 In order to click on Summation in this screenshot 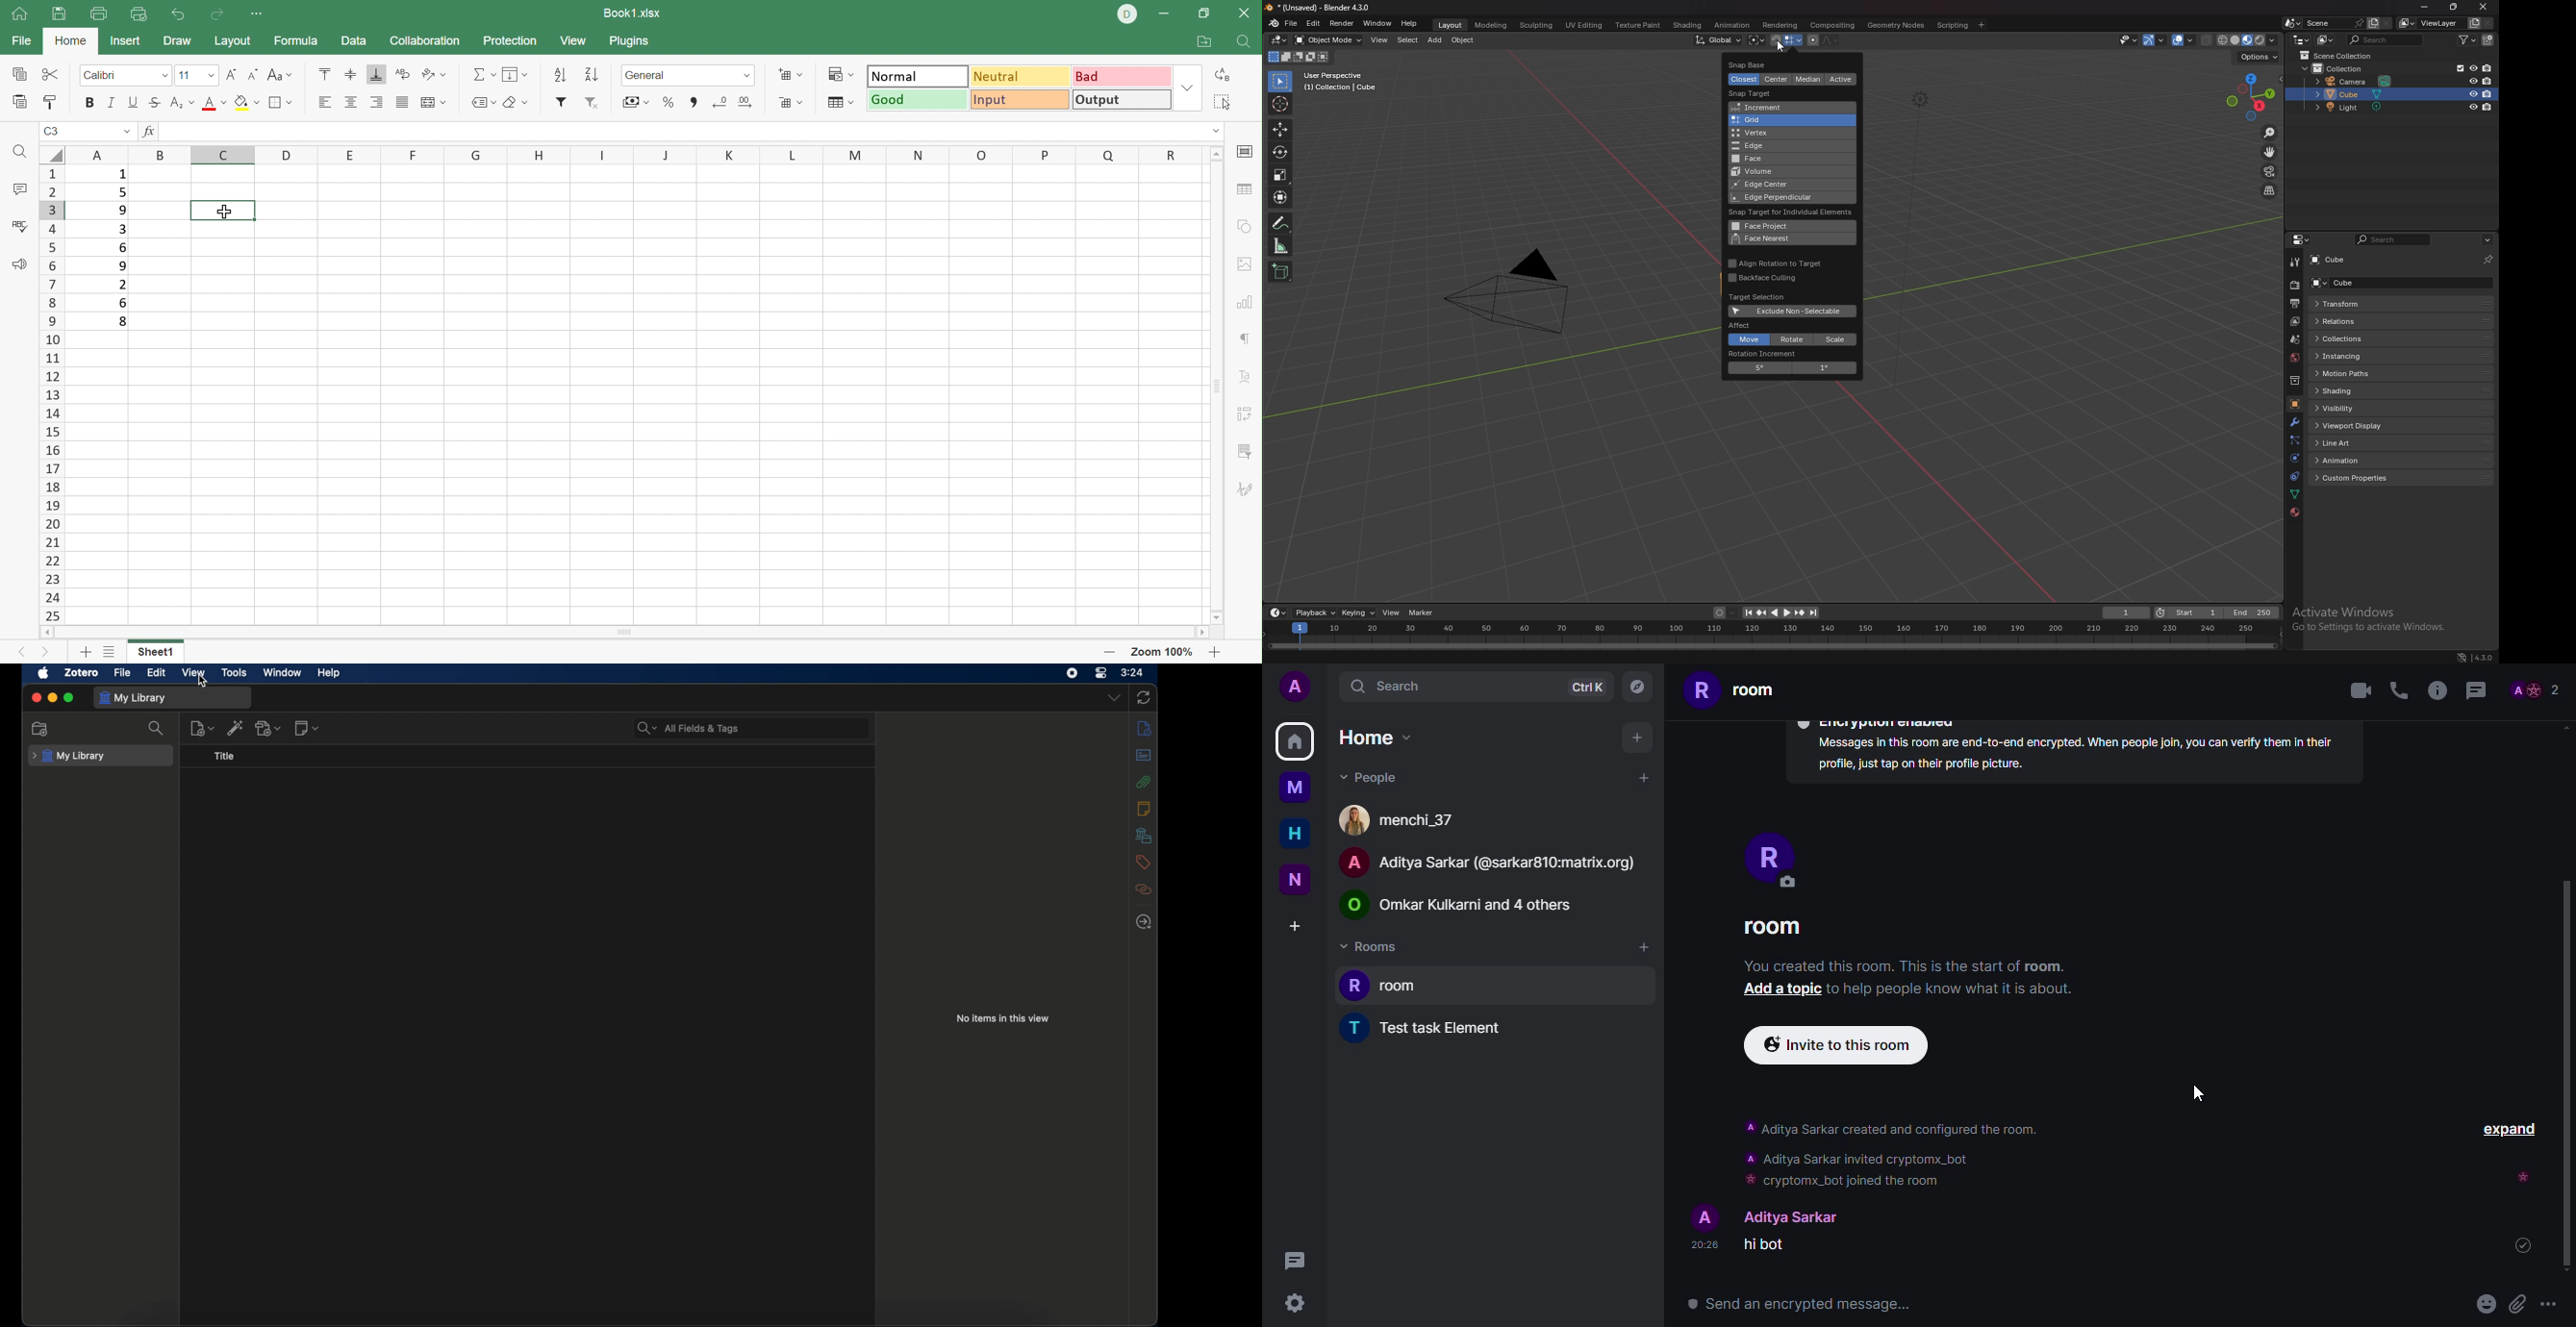, I will do `click(483, 75)`.